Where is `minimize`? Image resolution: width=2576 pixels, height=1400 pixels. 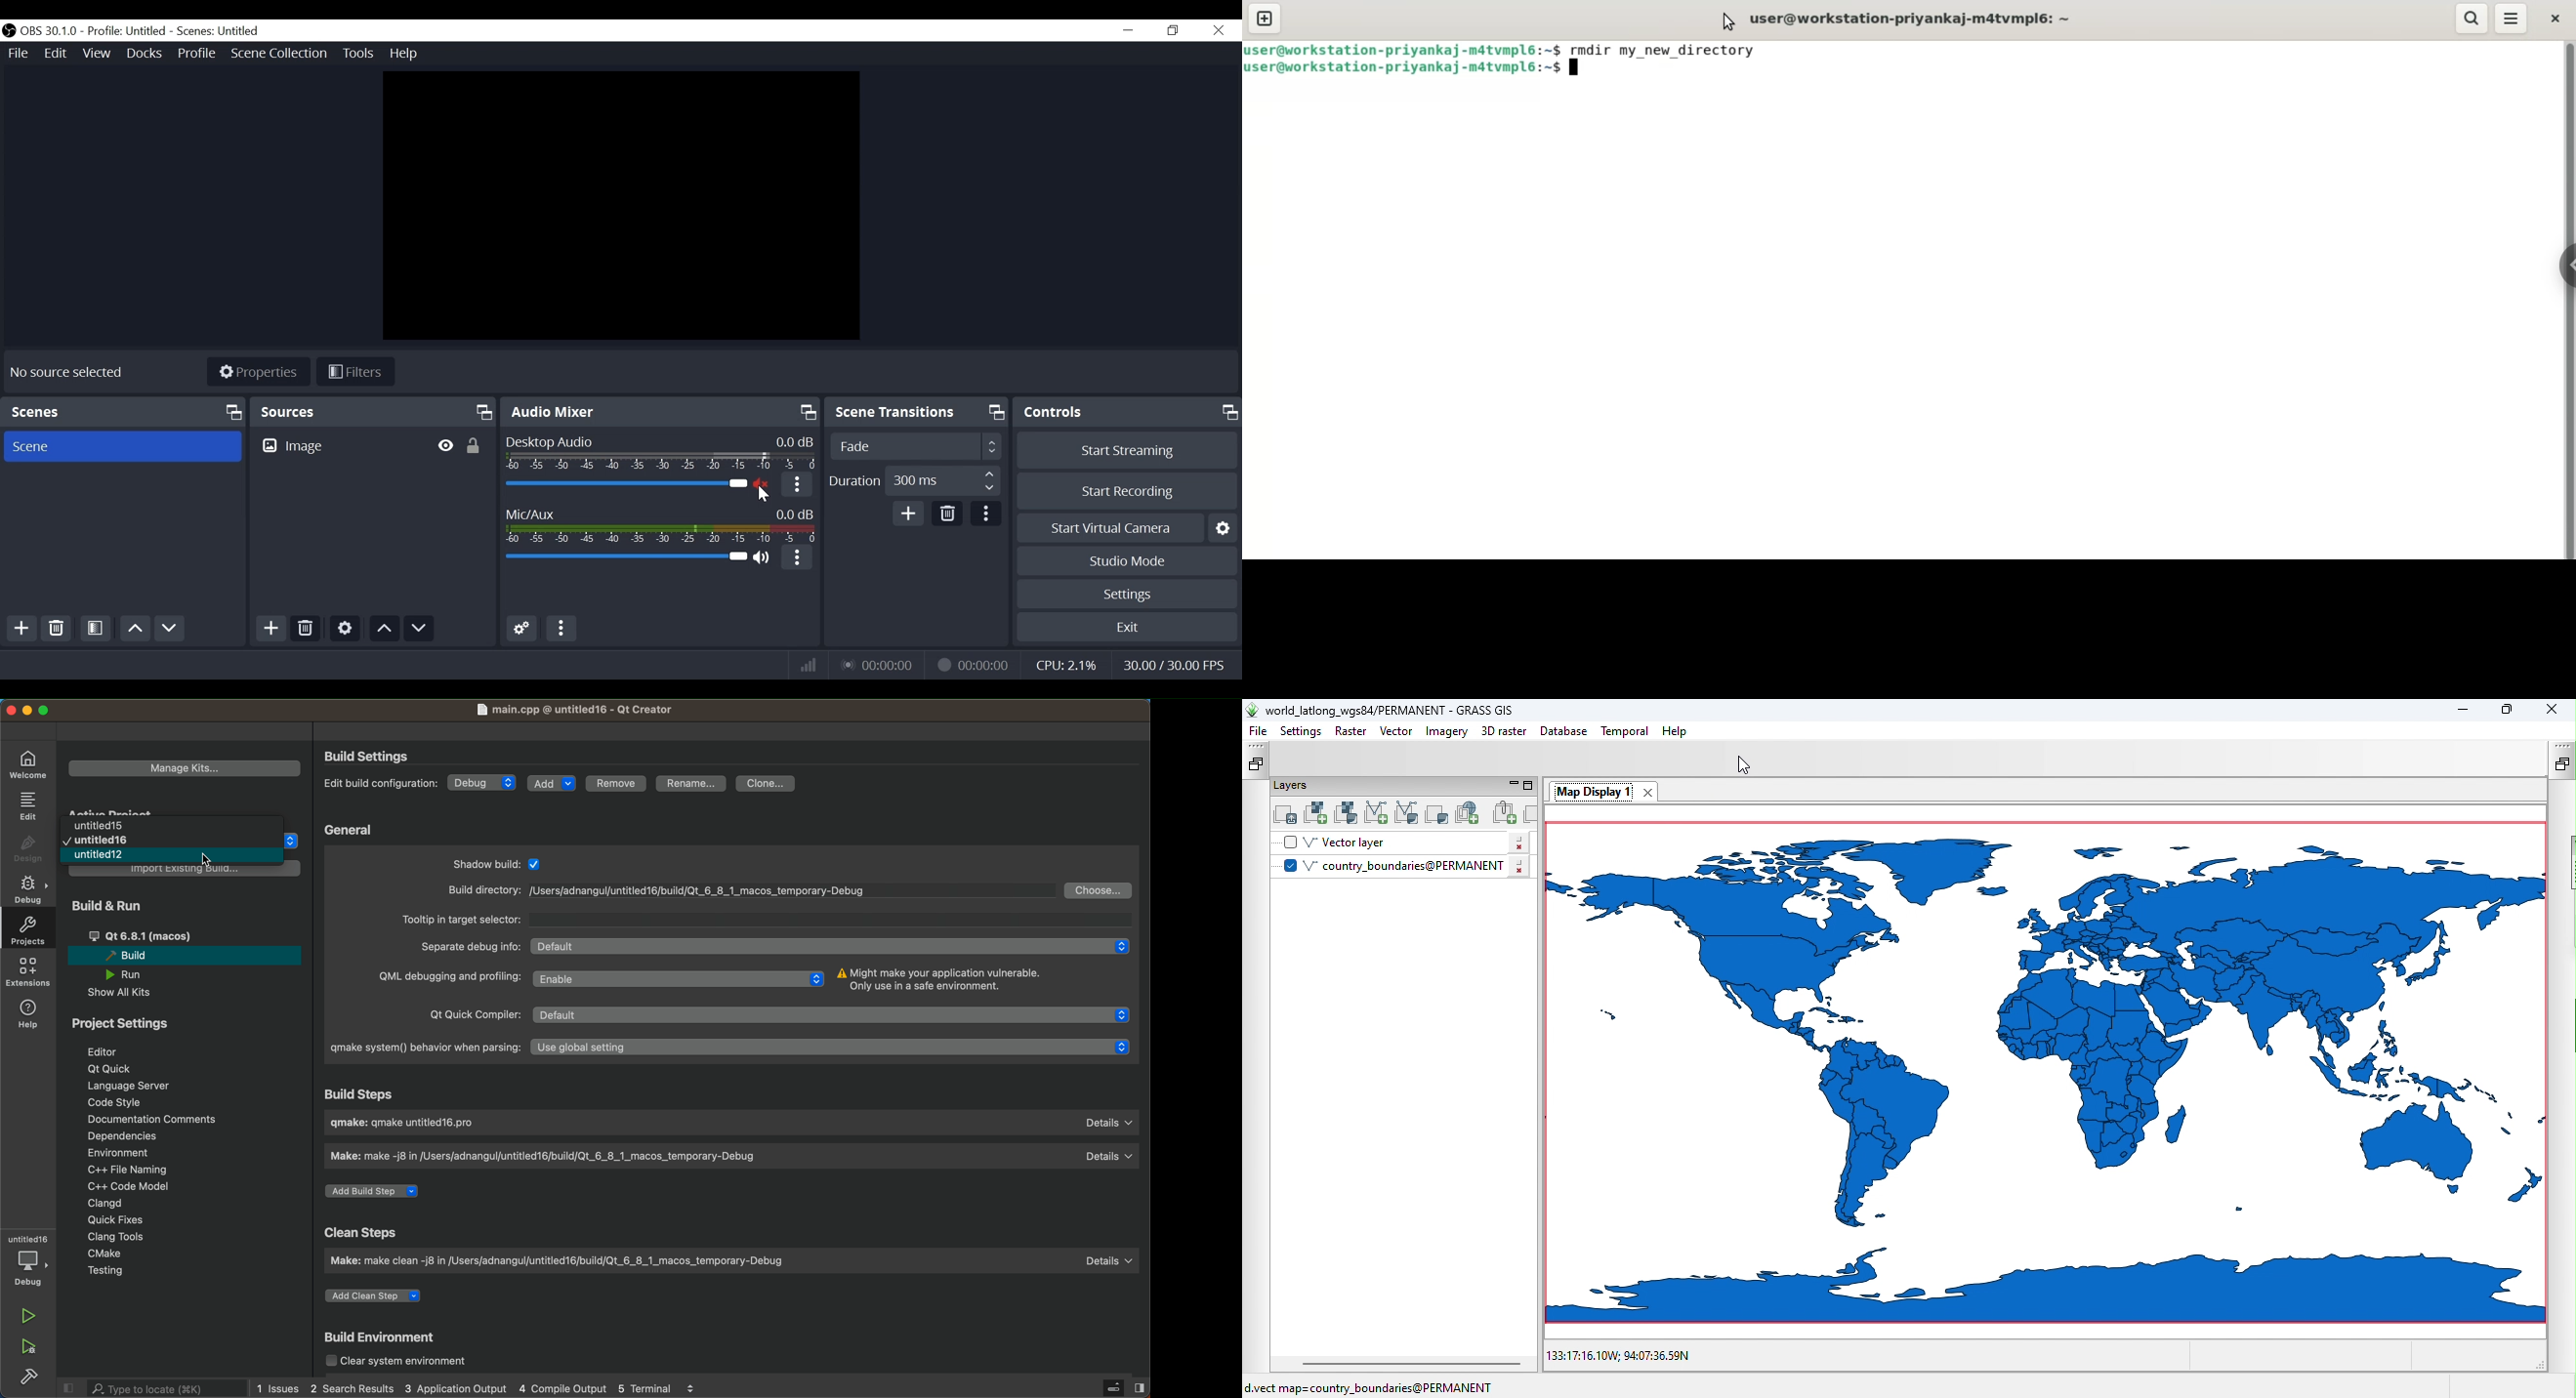
minimize is located at coordinates (1128, 30).